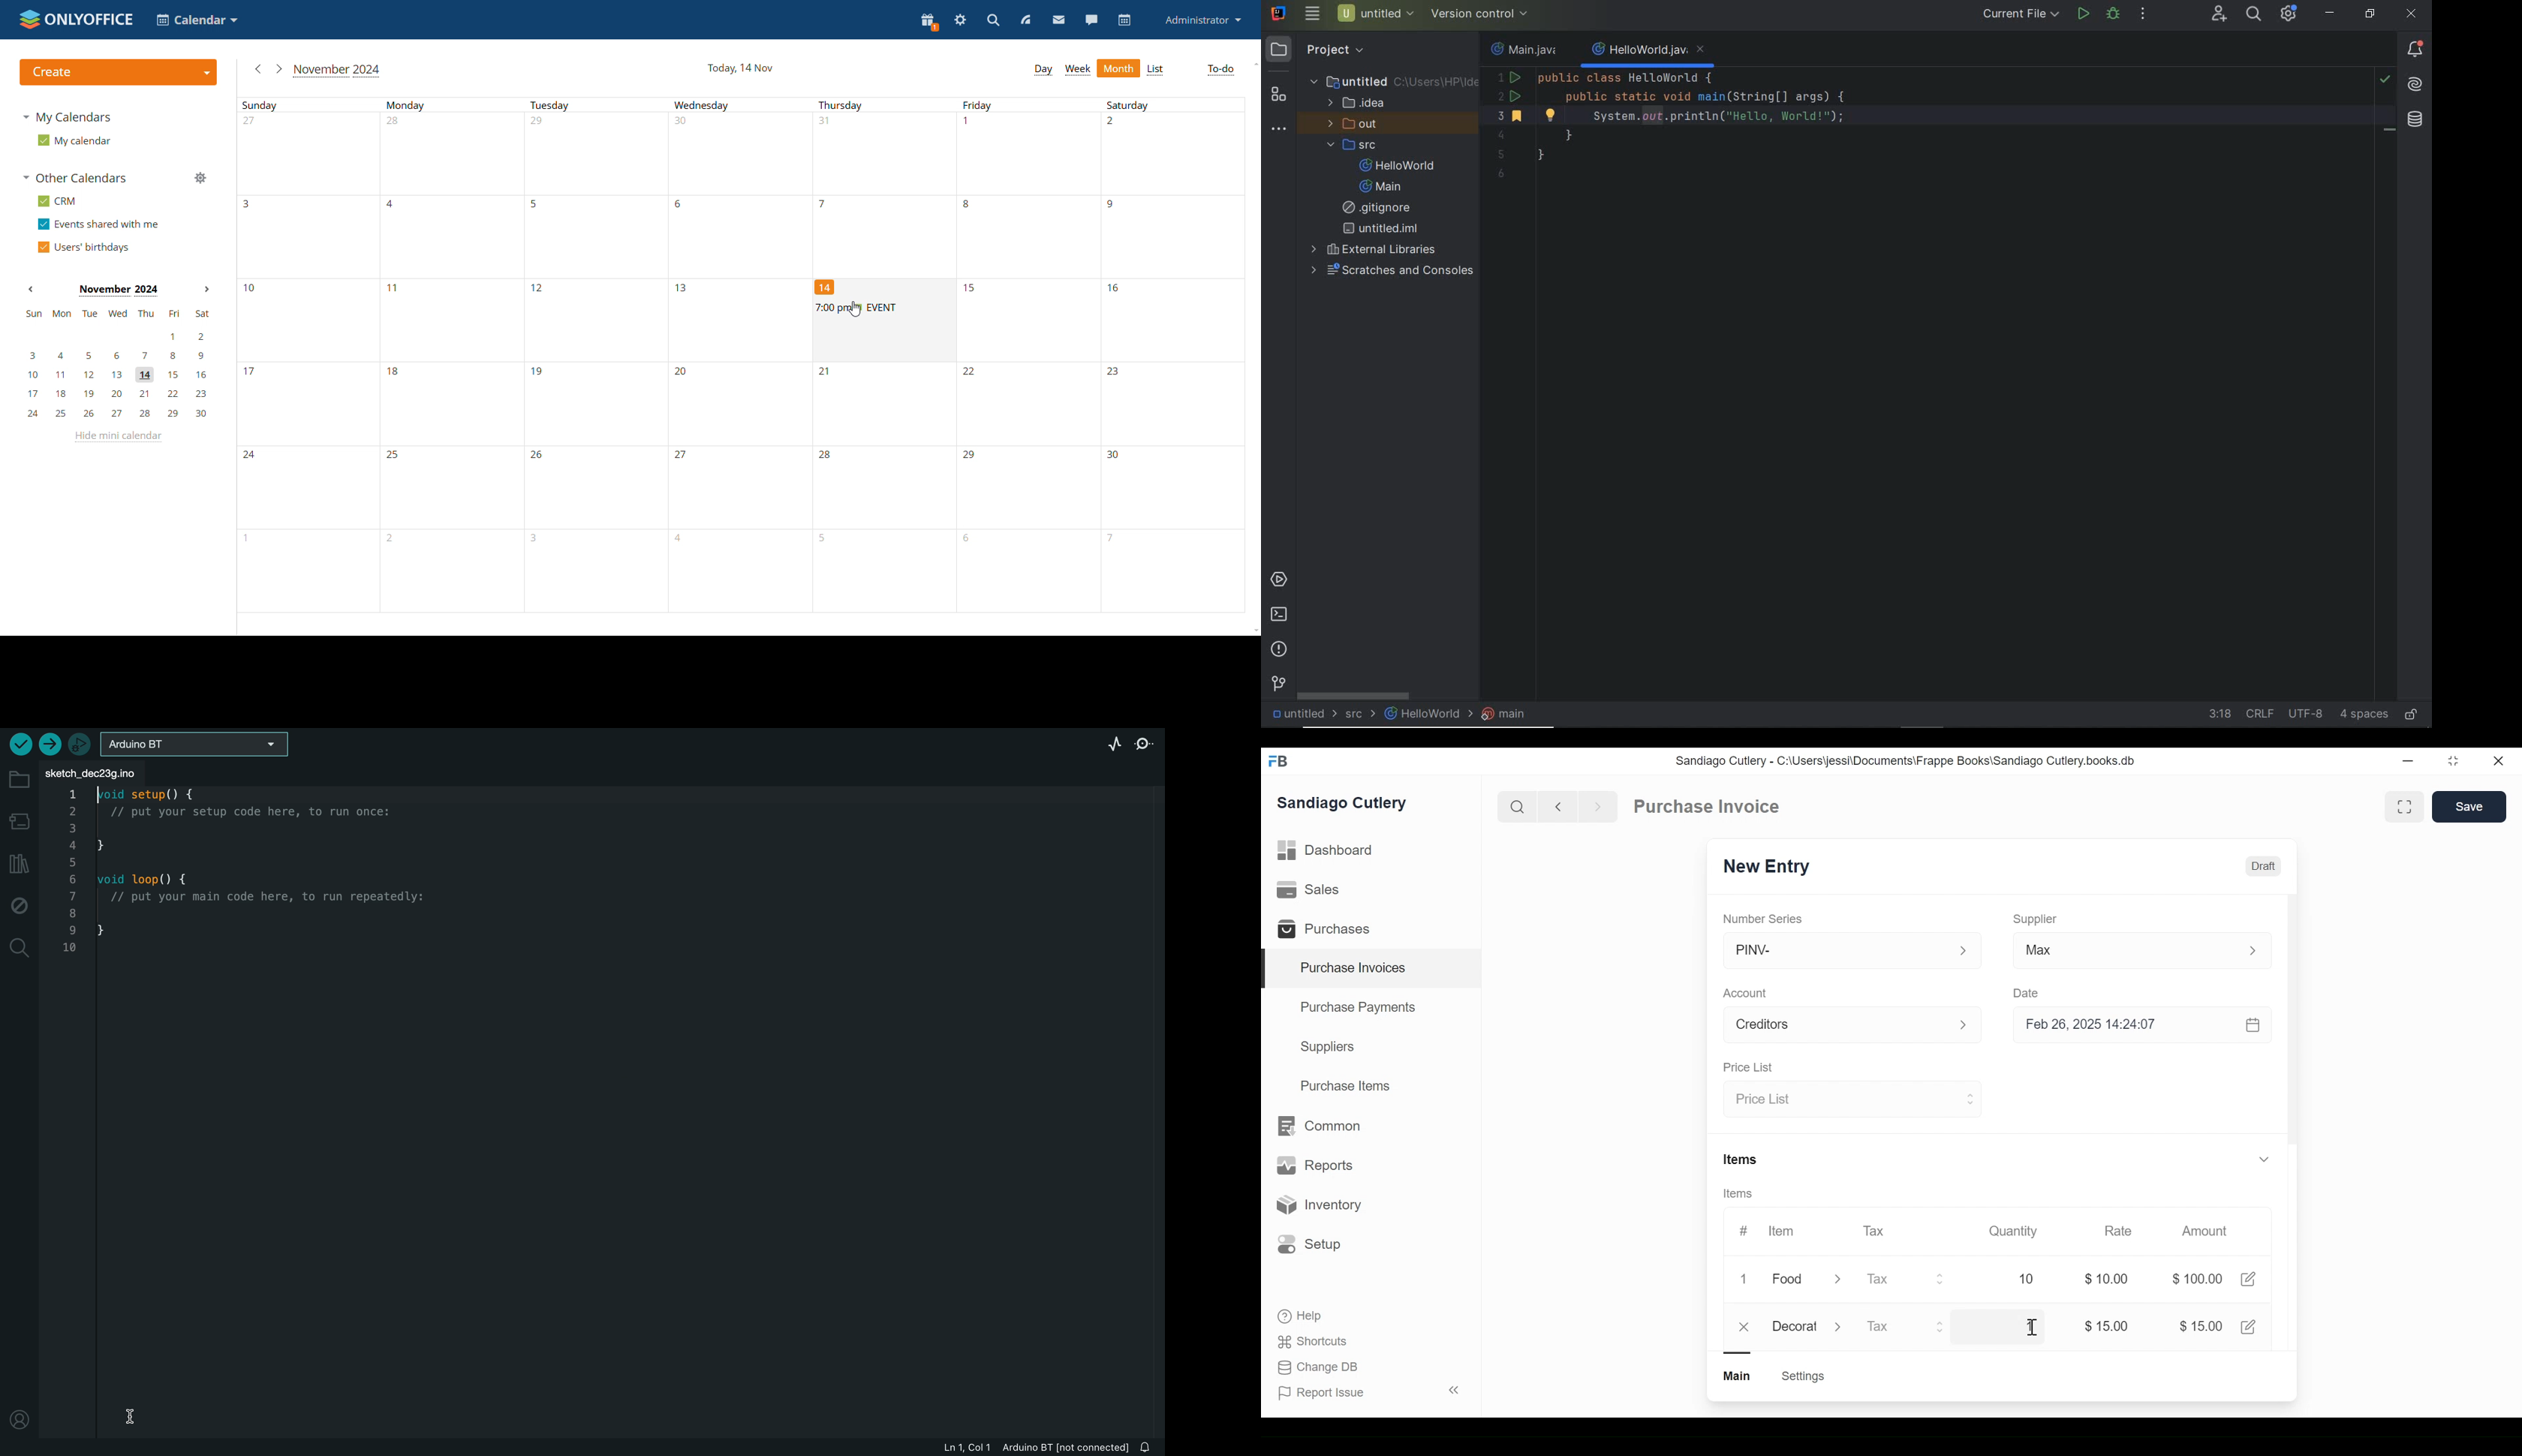 The width and height of the screenshot is (2548, 1456). What do you see at coordinates (2207, 1232) in the screenshot?
I see `Amount` at bounding box center [2207, 1232].